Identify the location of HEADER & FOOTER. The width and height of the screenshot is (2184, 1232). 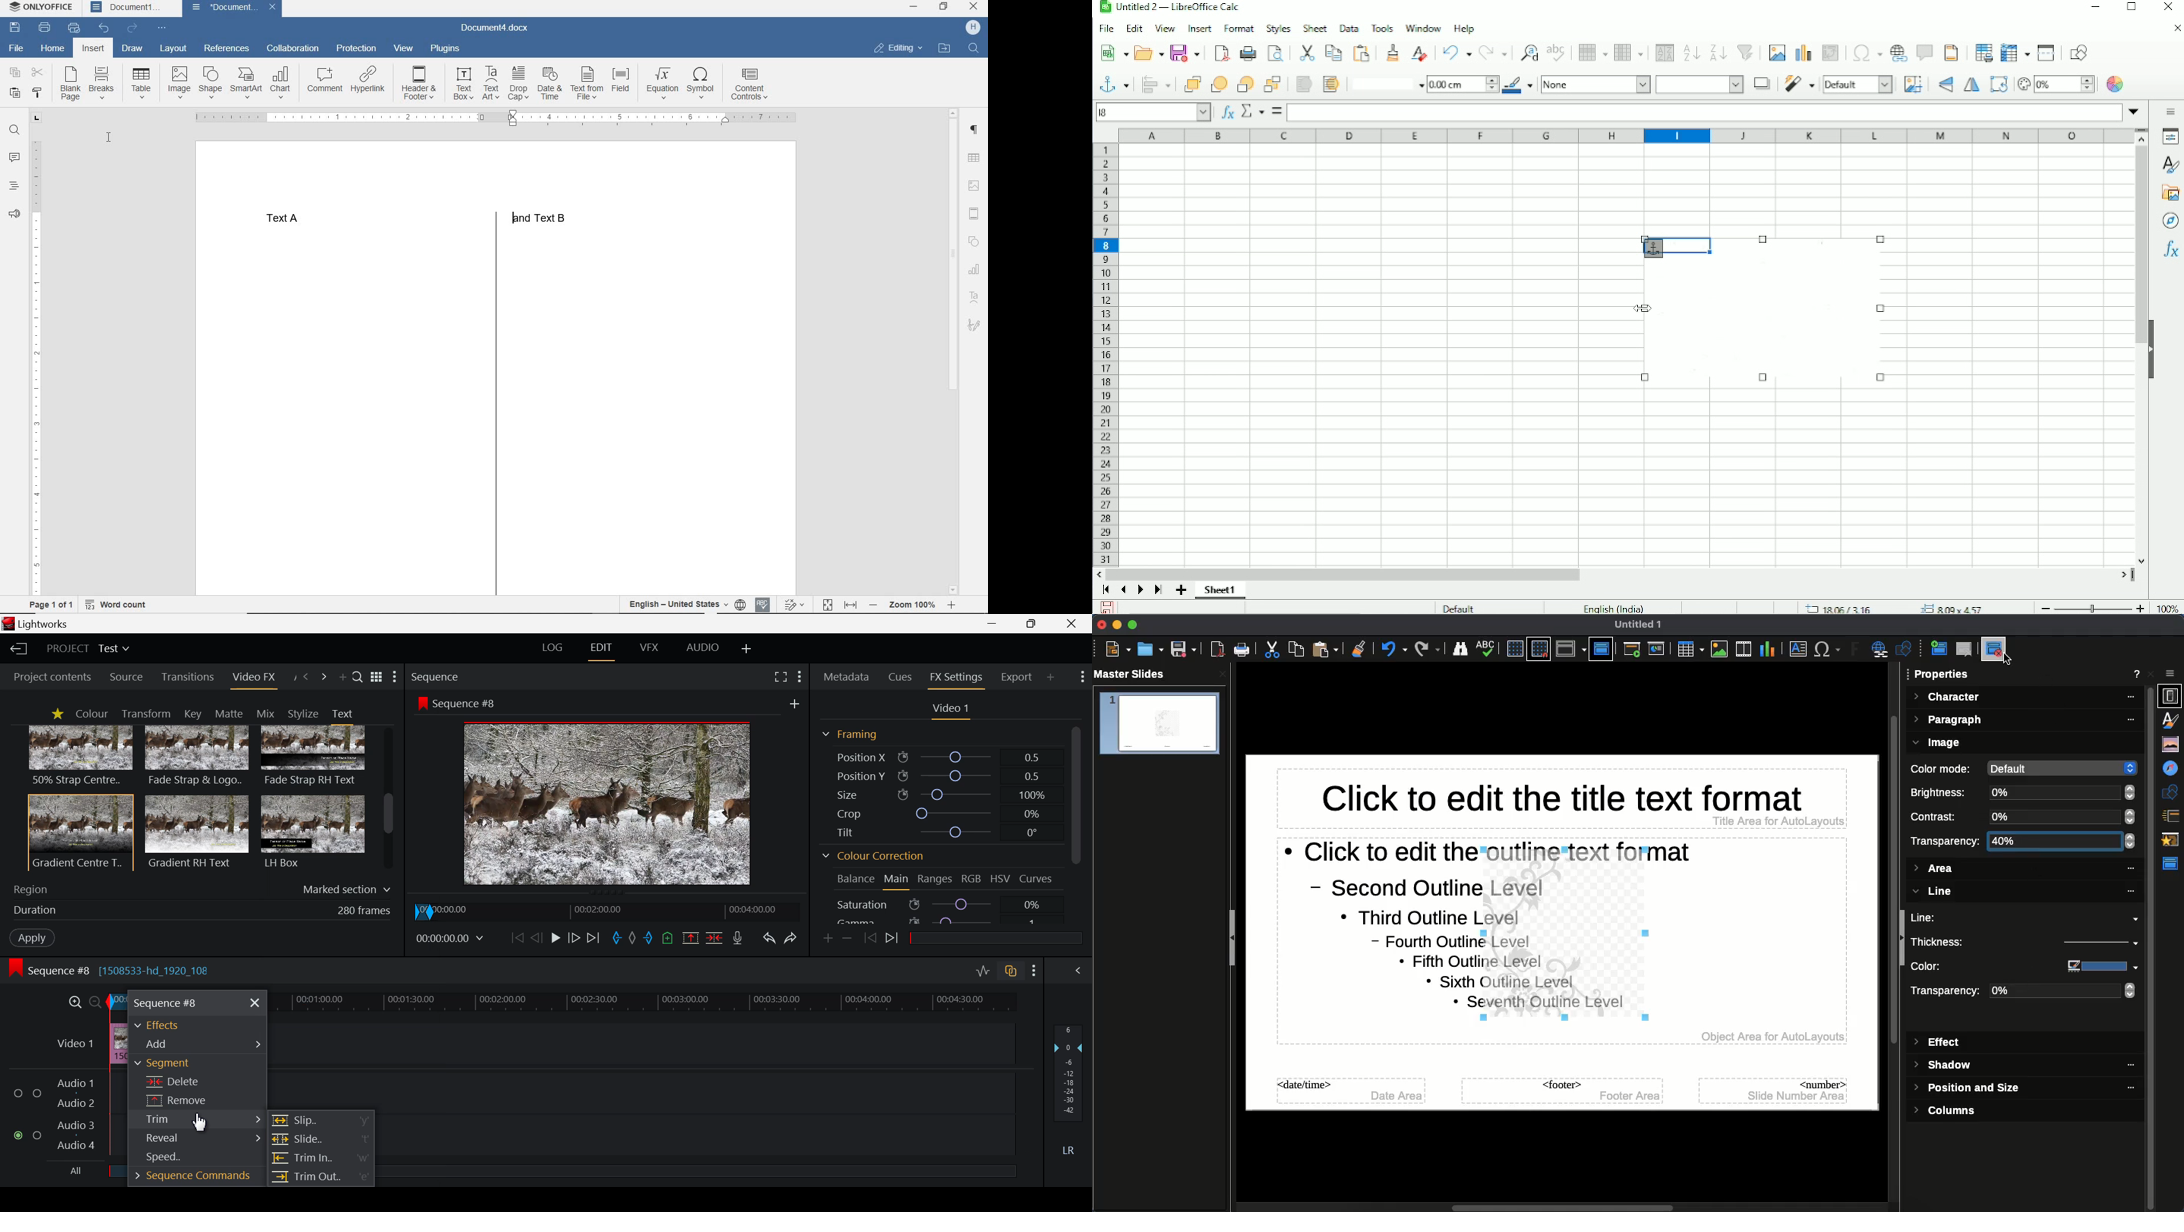
(974, 213).